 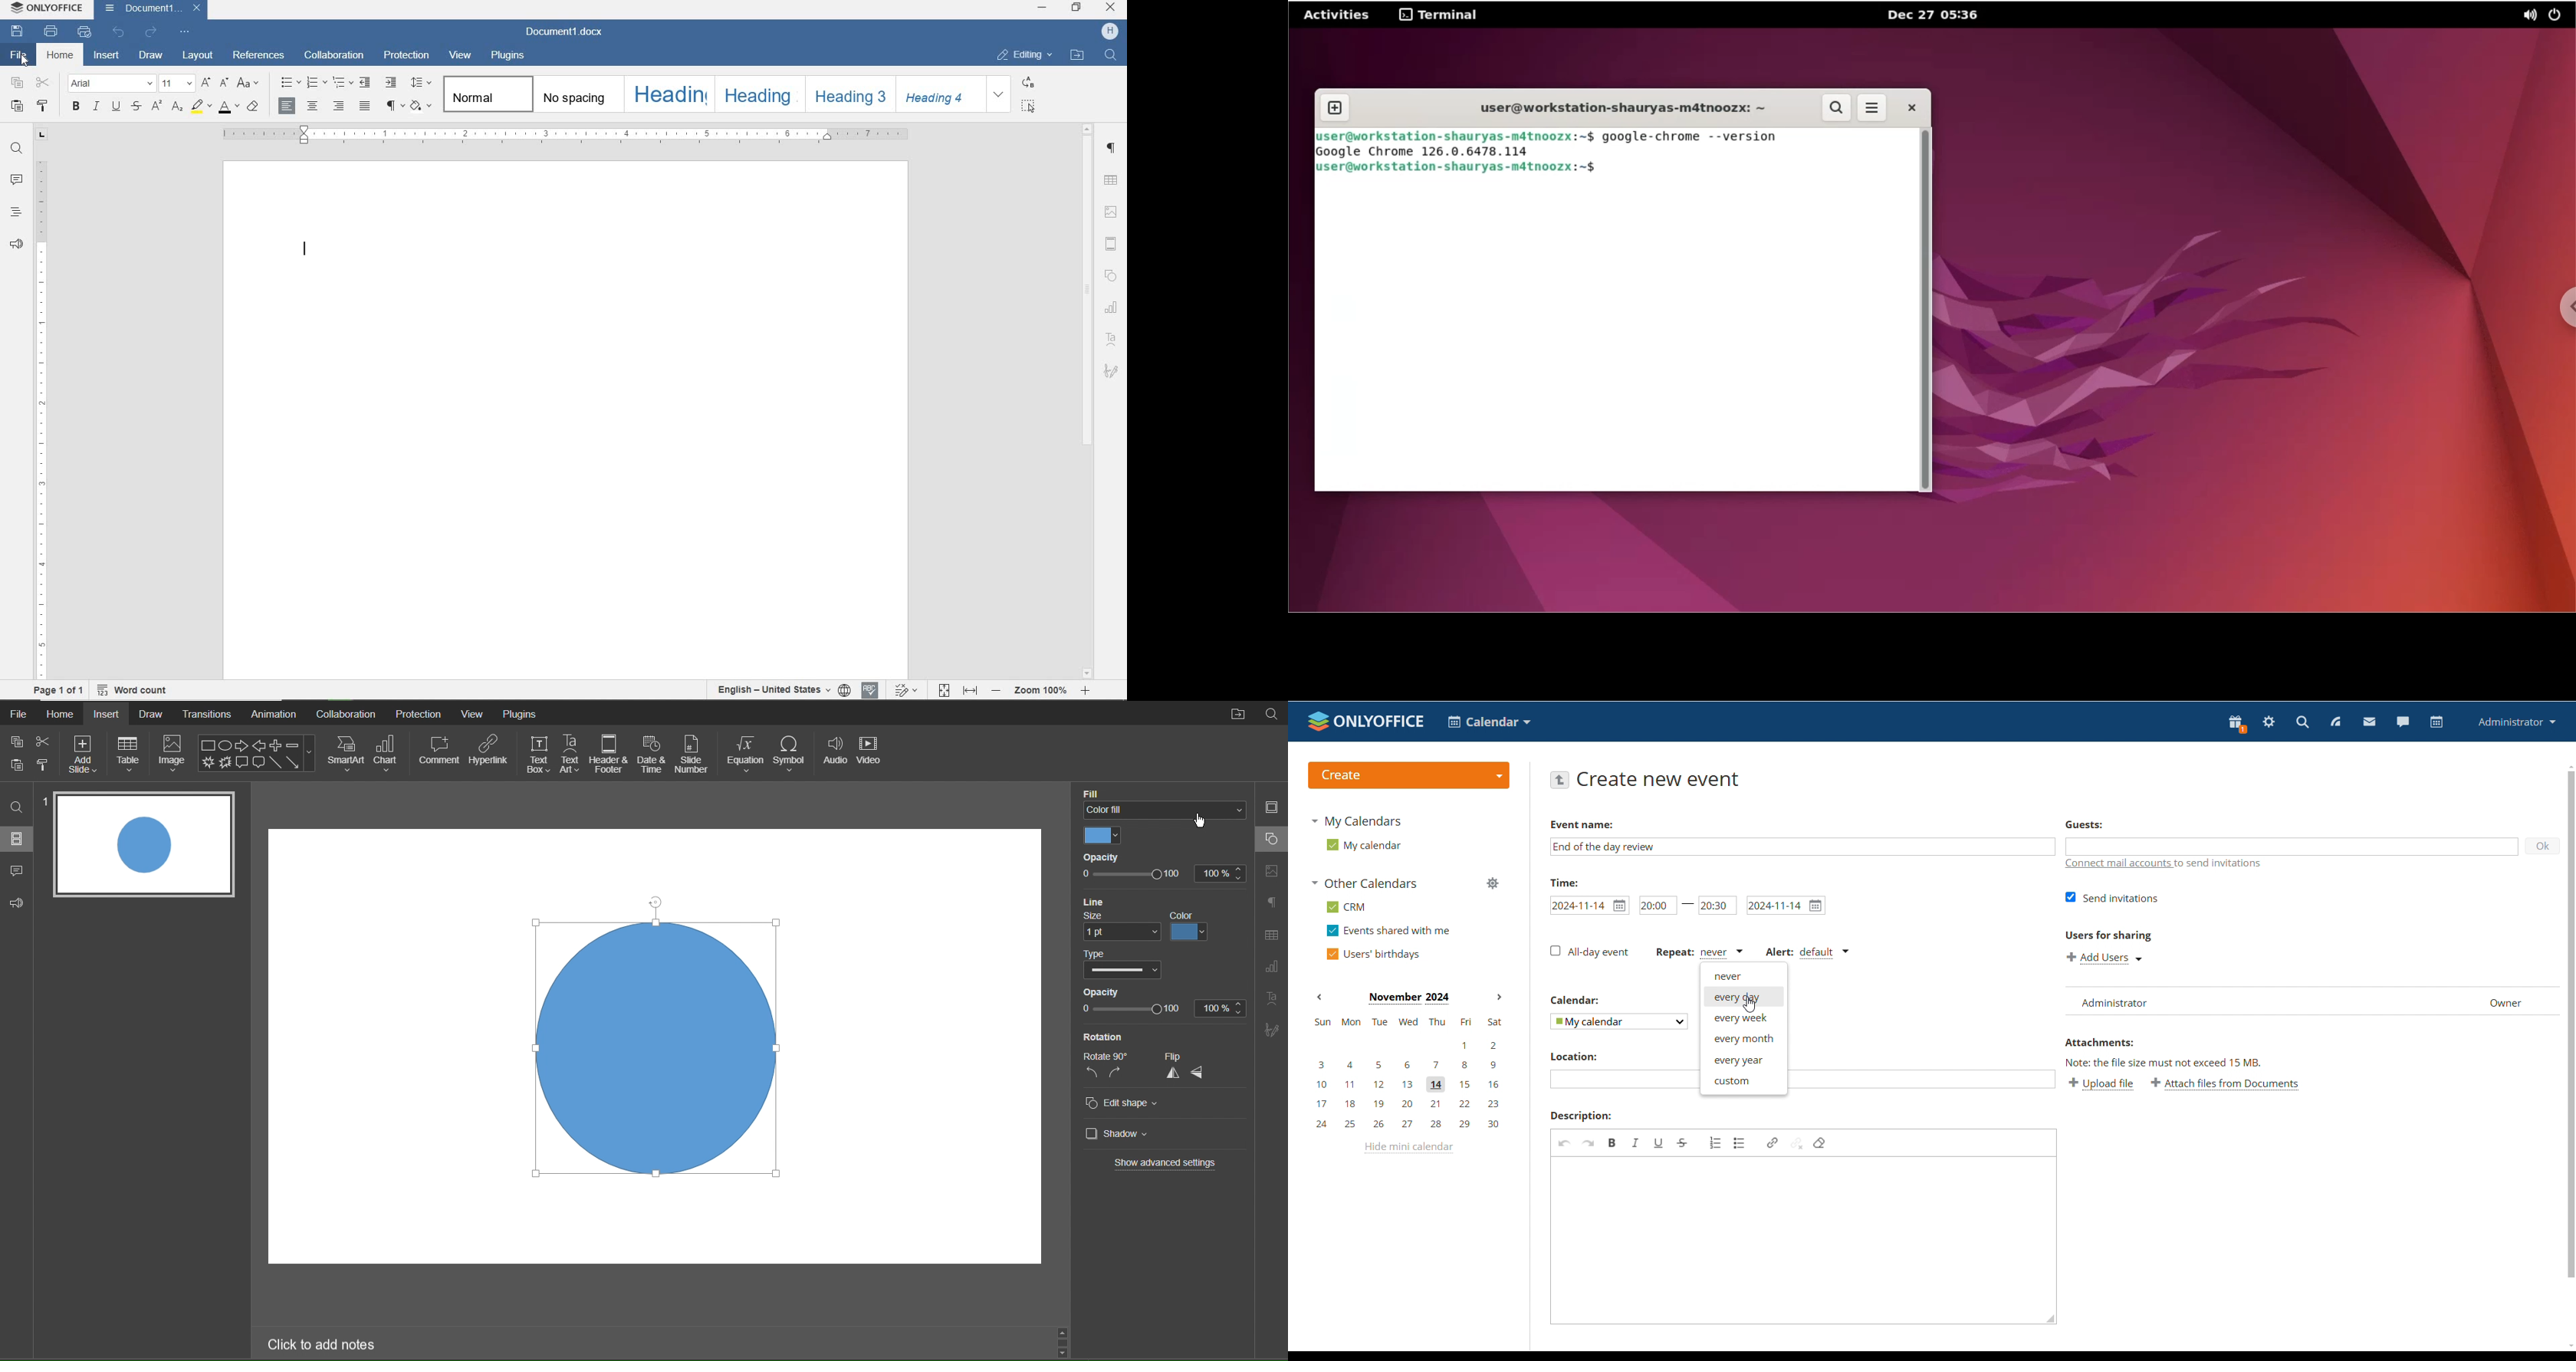 What do you see at coordinates (564, 32) in the screenshot?
I see `document name` at bounding box center [564, 32].